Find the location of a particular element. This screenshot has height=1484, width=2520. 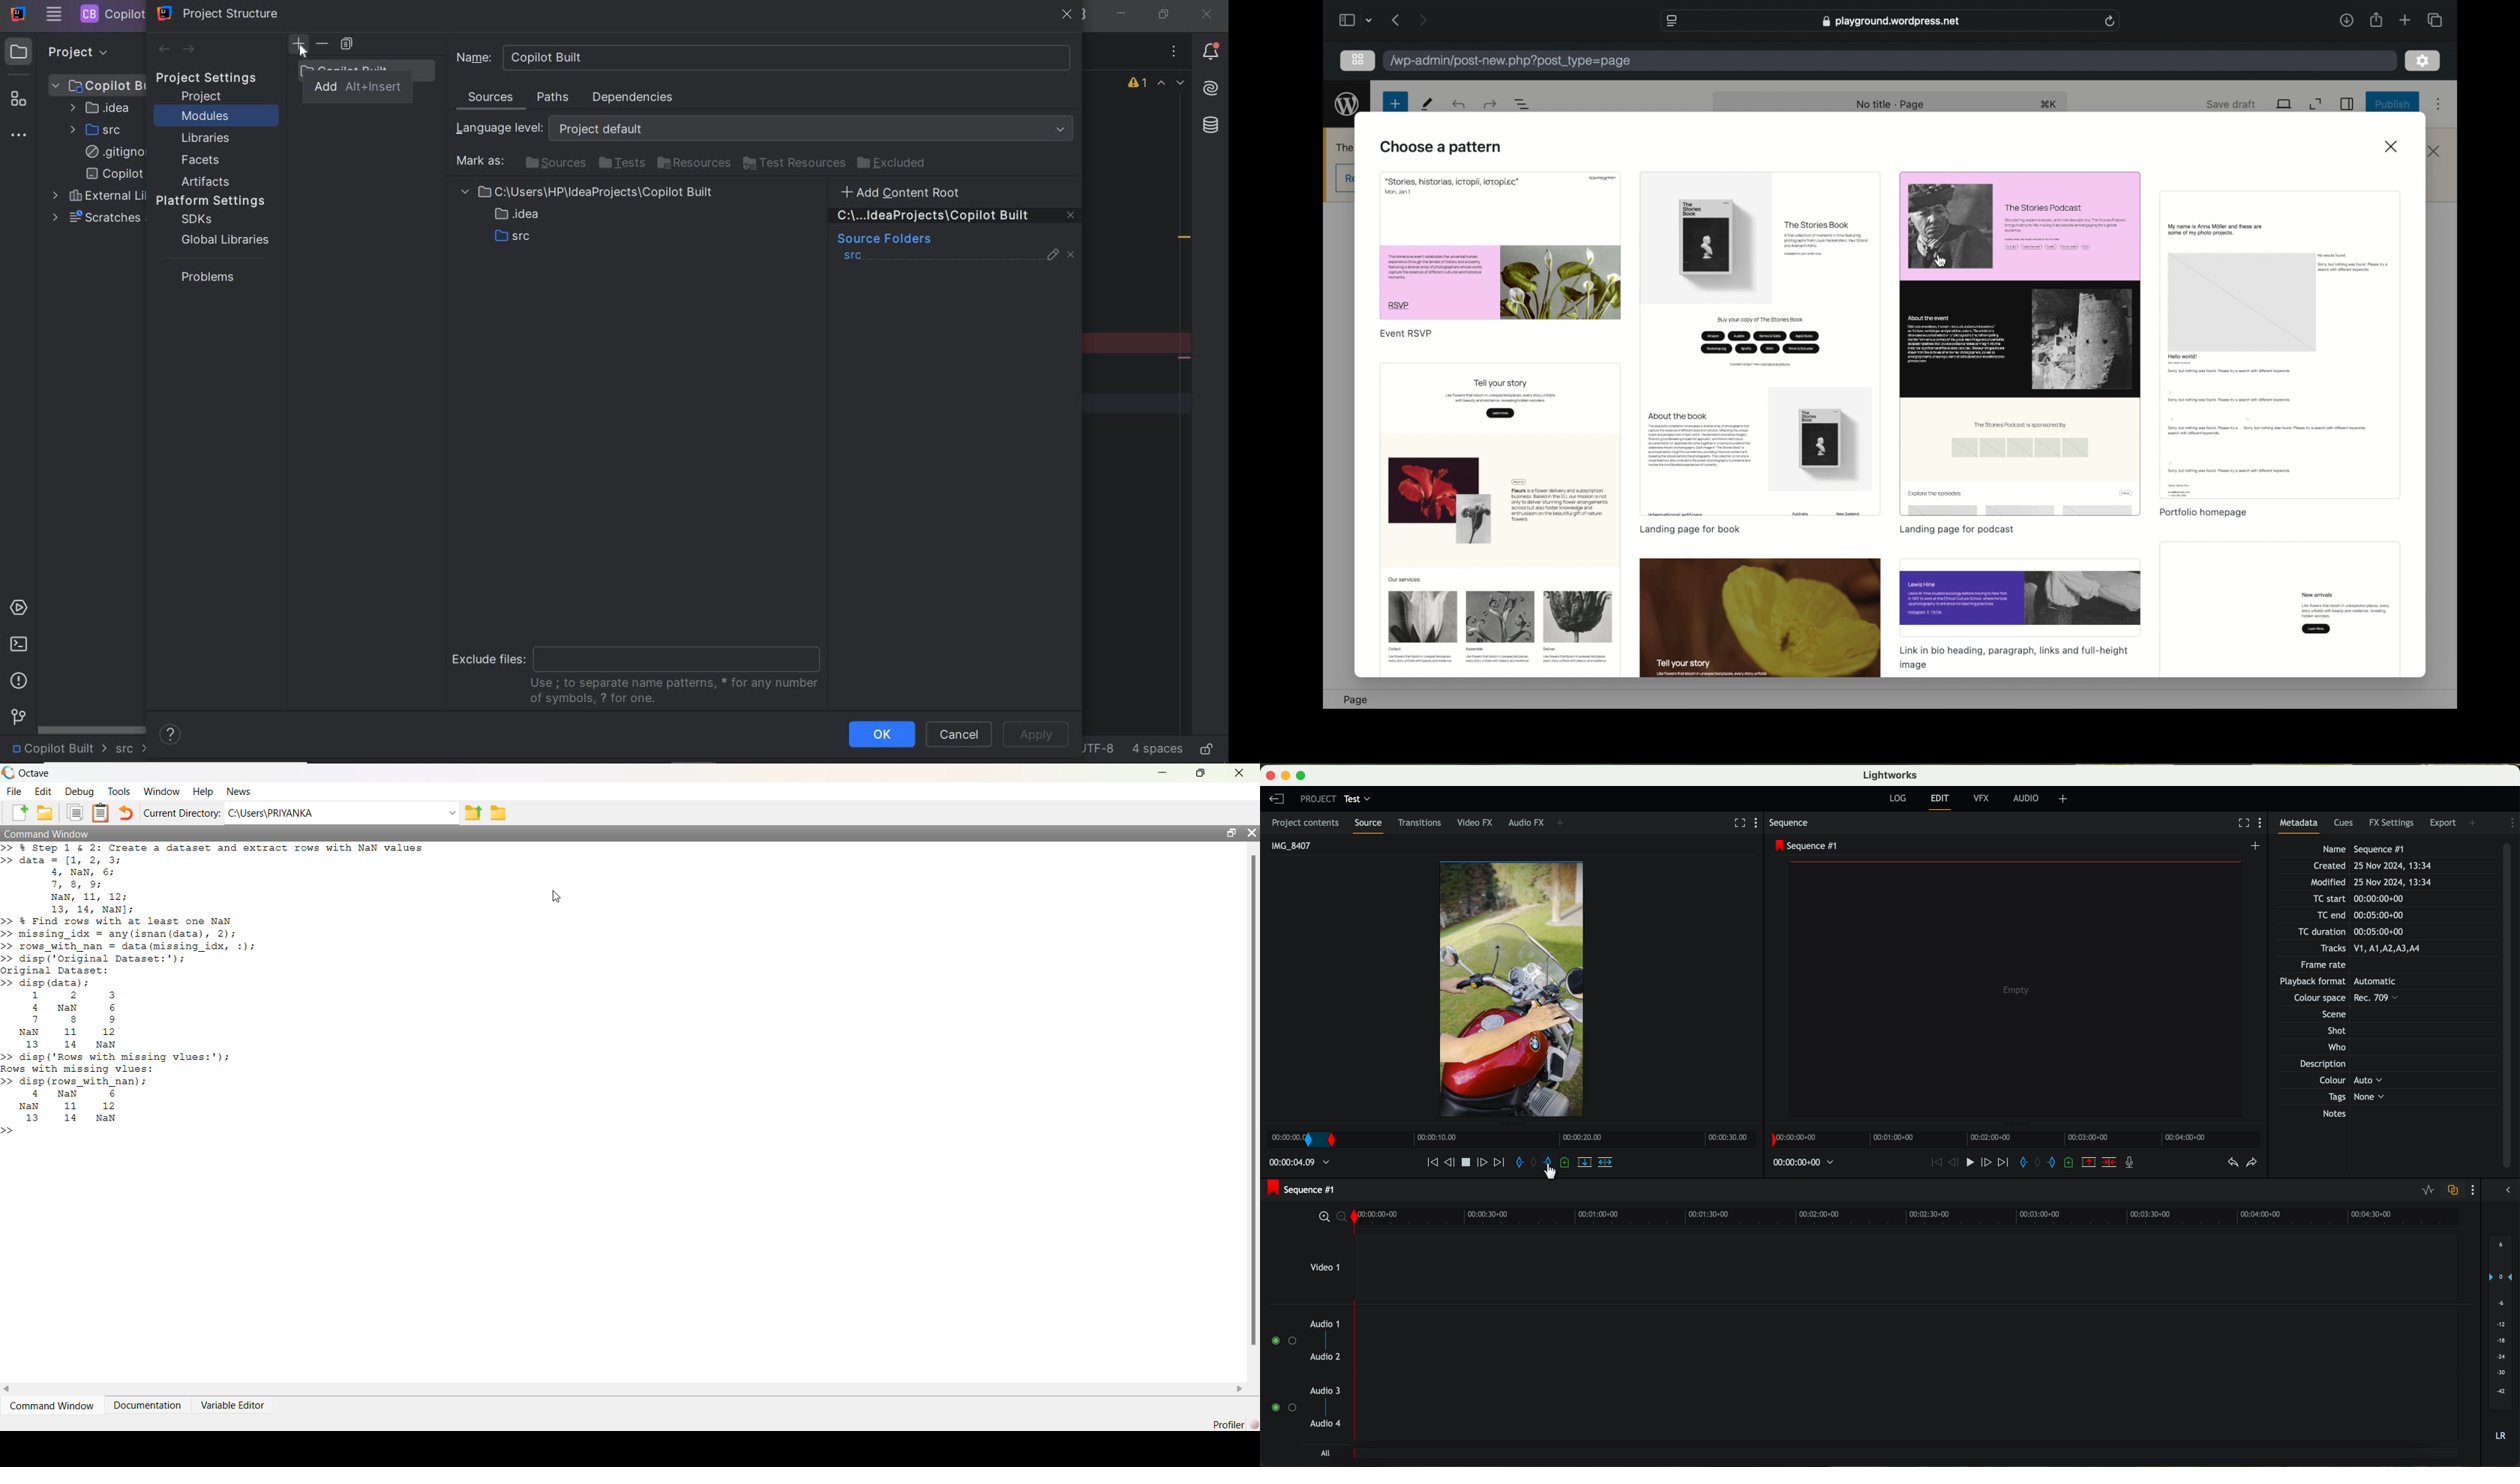

AI Assistant is located at coordinates (1210, 88).